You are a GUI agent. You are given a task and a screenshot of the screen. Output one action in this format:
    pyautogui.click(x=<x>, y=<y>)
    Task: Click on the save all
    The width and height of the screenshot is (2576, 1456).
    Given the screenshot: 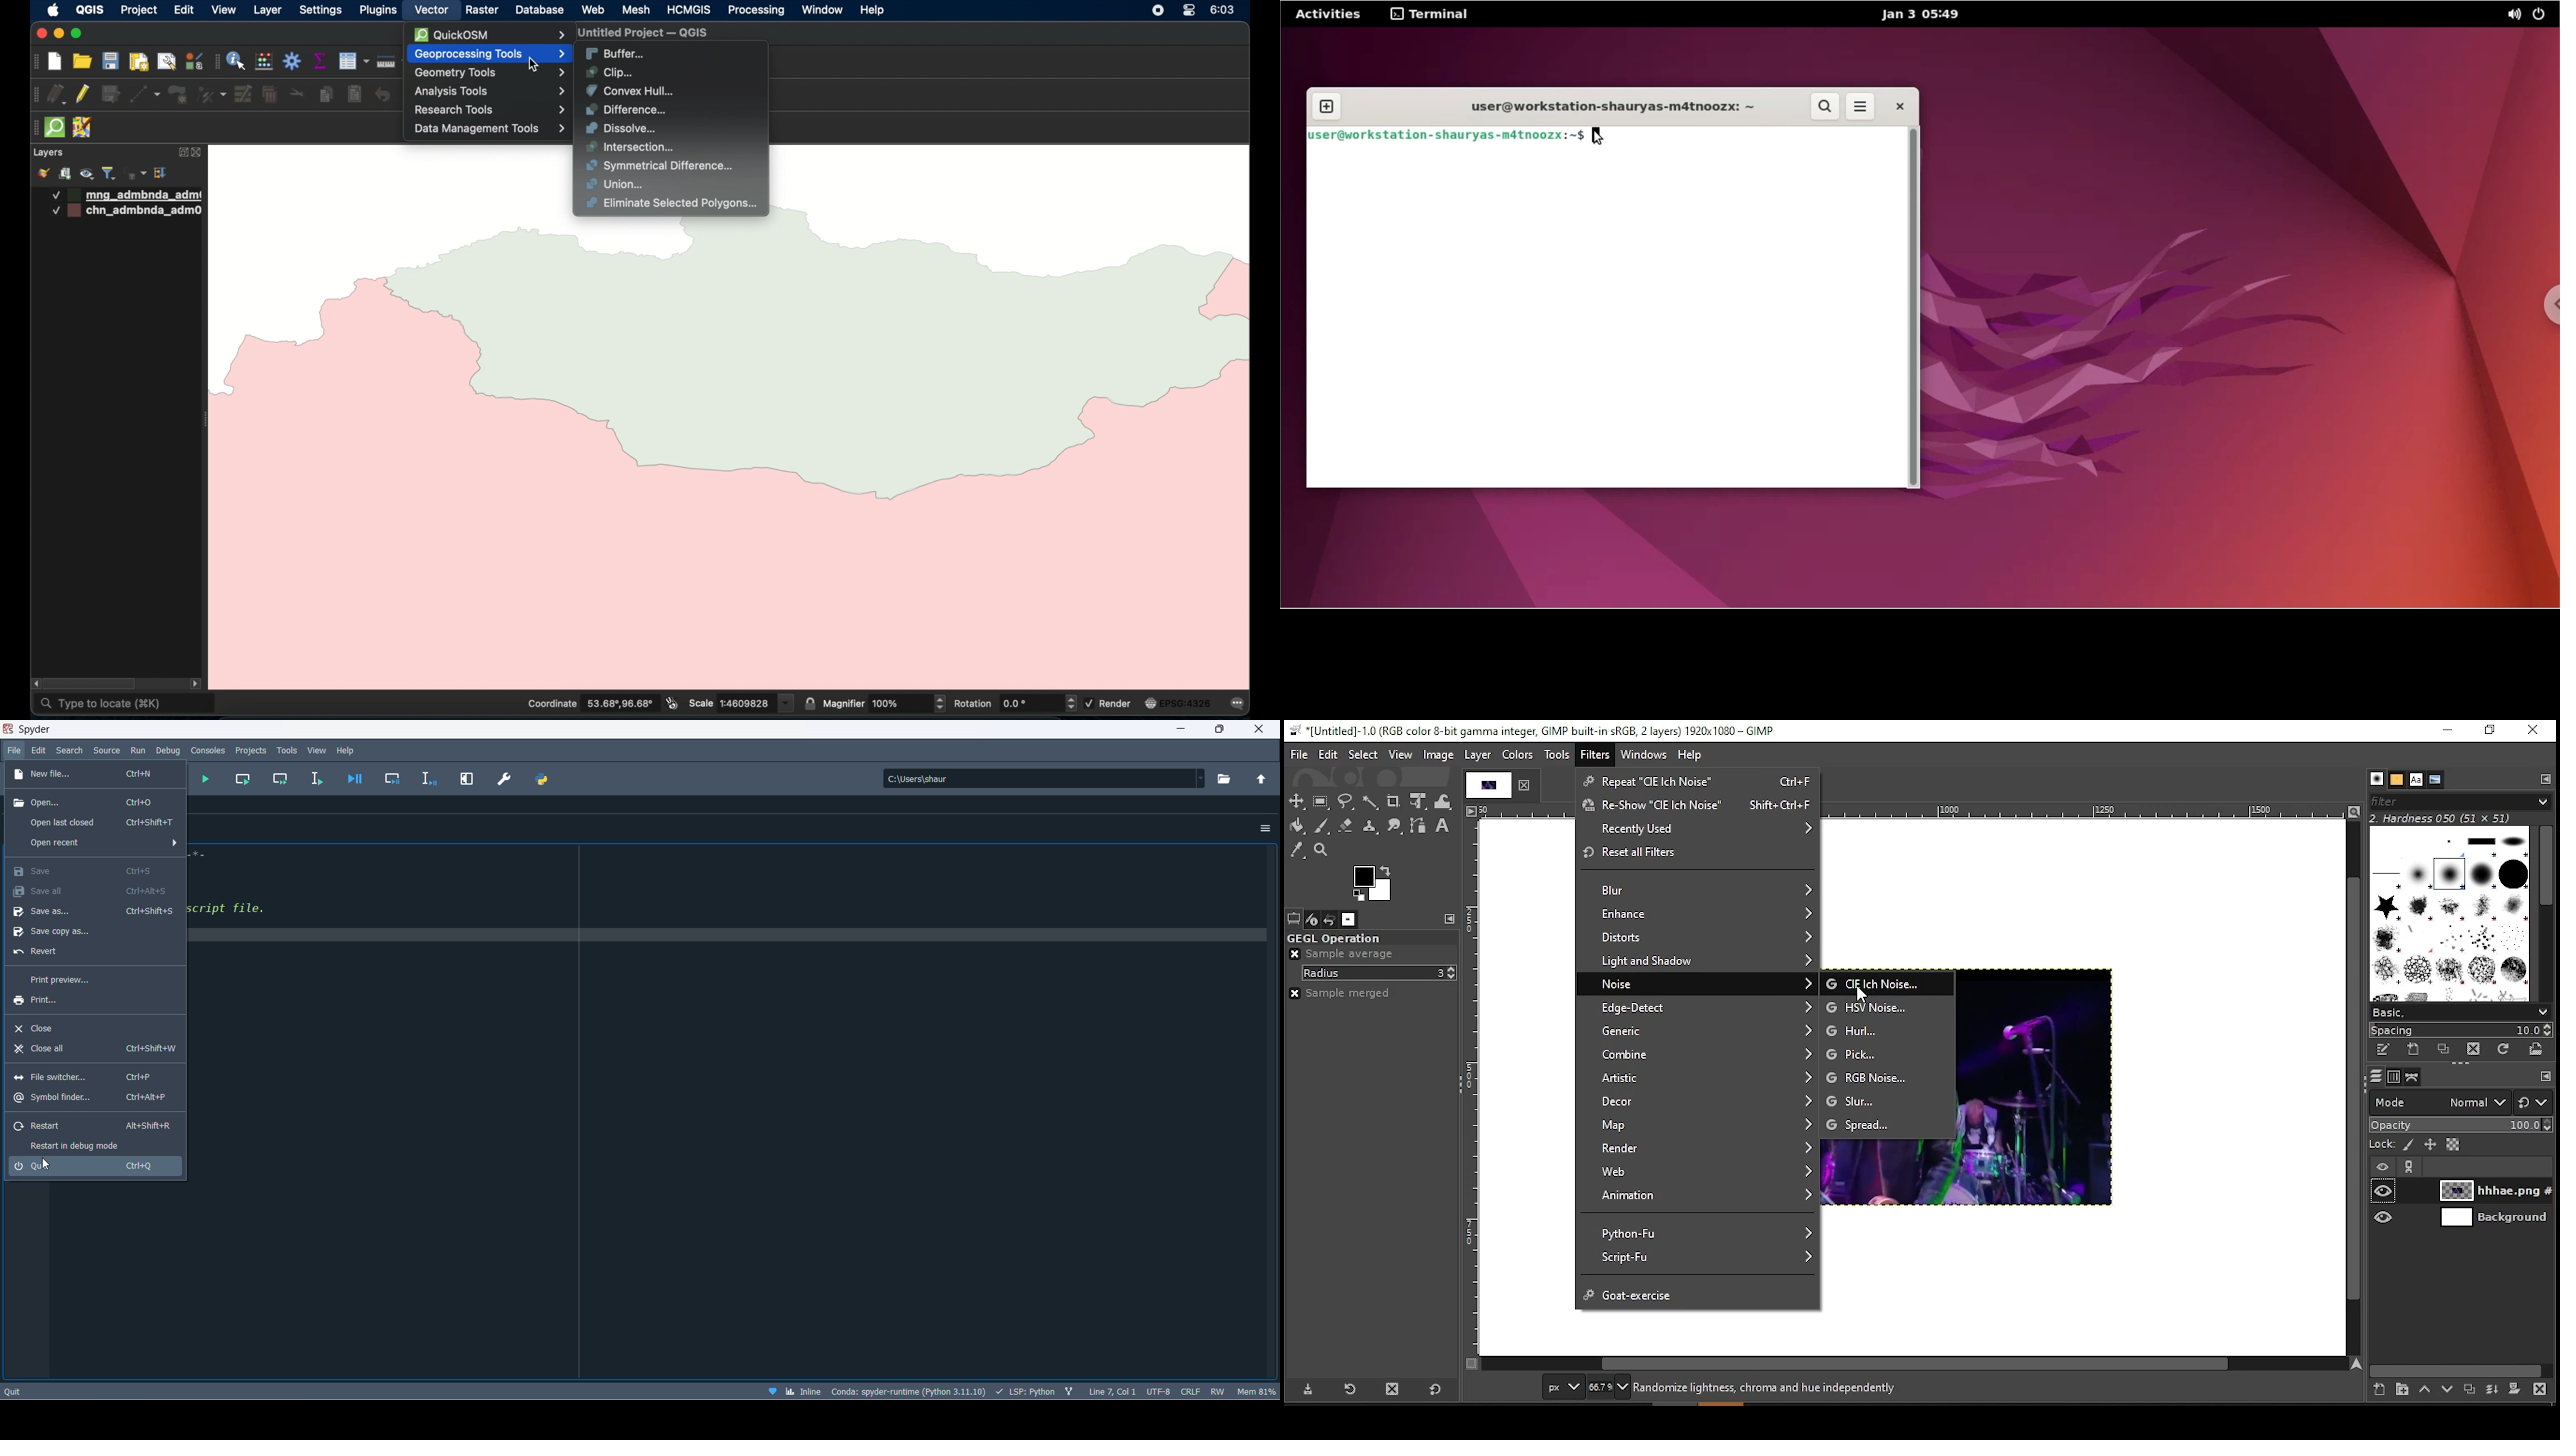 What is the action you would take?
    pyautogui.click(x=94, y=892)
    